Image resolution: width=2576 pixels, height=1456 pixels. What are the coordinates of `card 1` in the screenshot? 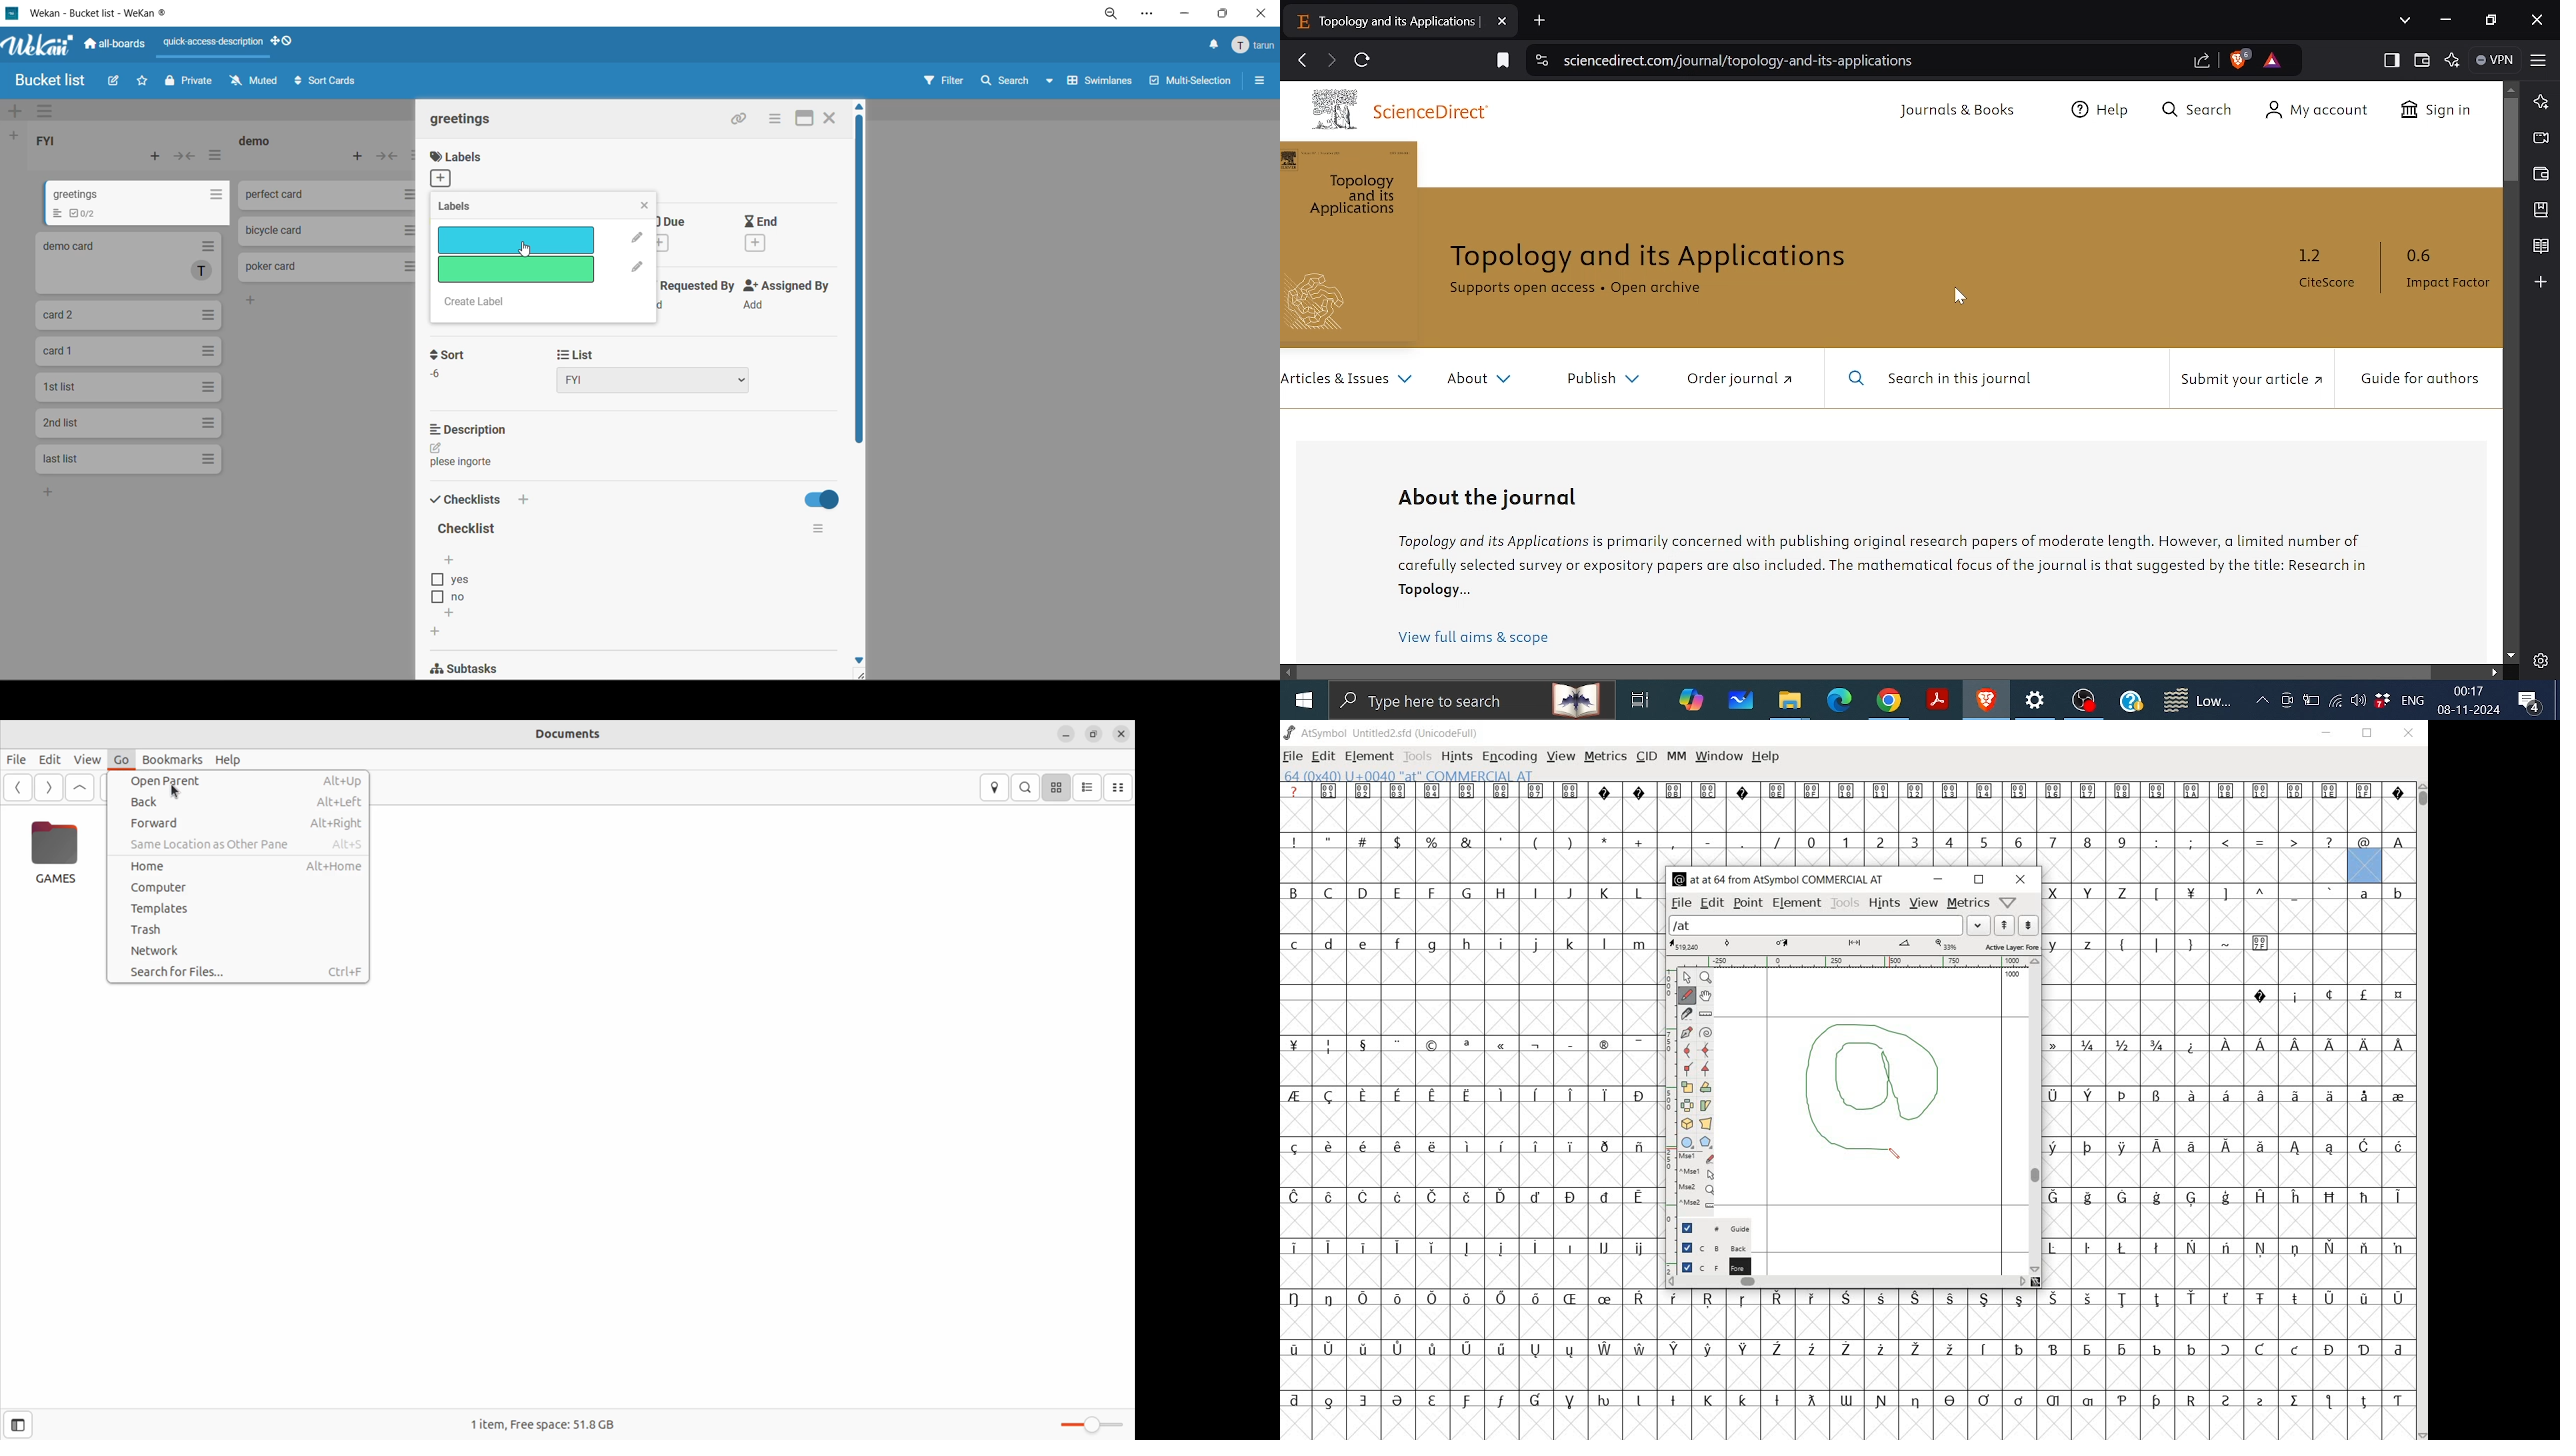 It's located at (139, 202).